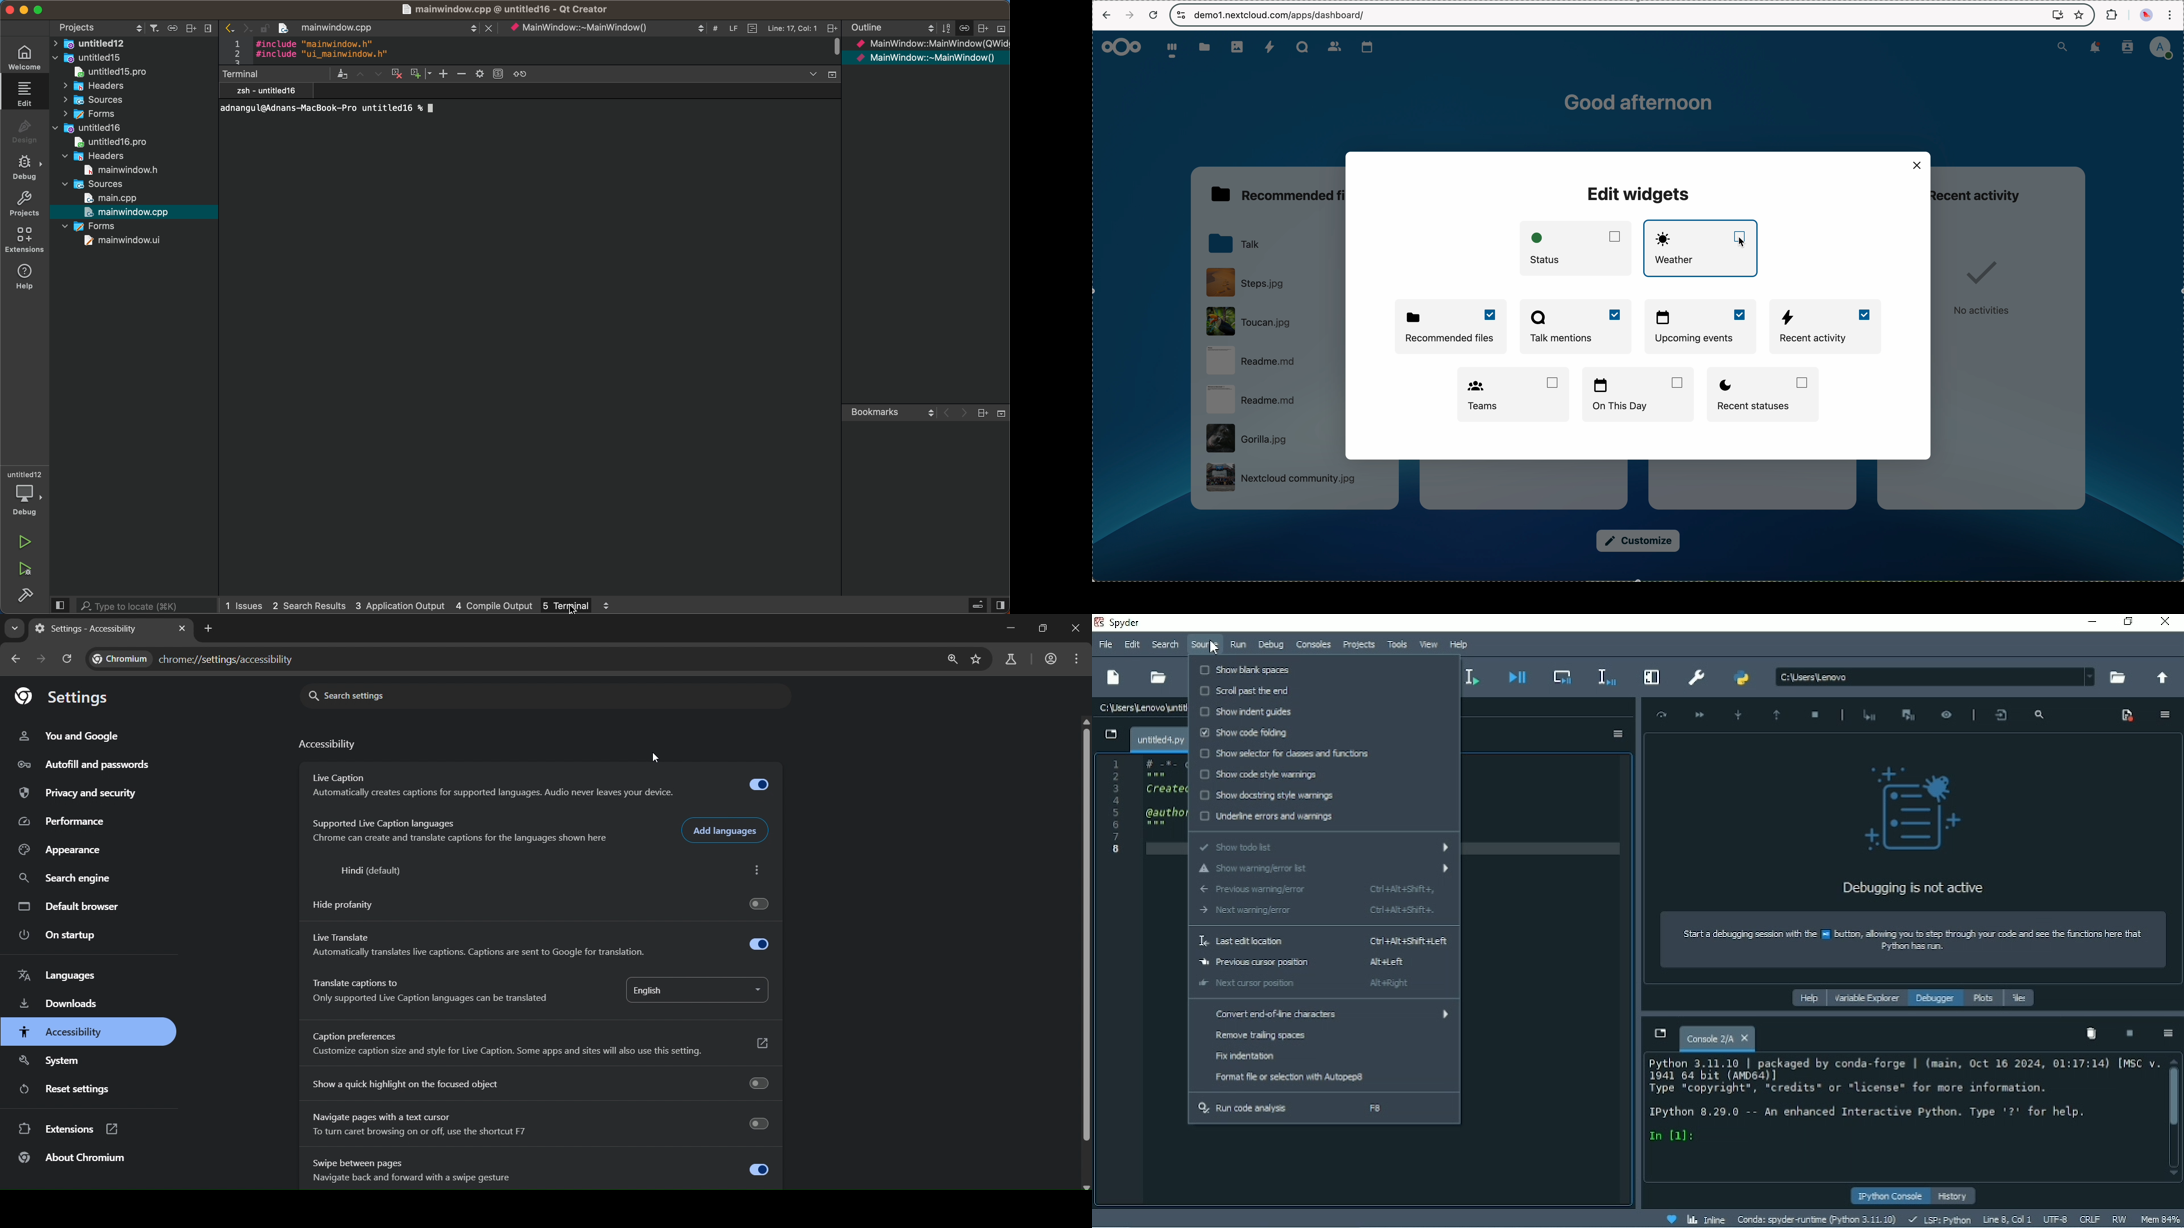 The height and width of the screenshot is (1232, 2184). Describe the element at coordinates (72, 733) in the screenshot. I see `you and google` at that location.